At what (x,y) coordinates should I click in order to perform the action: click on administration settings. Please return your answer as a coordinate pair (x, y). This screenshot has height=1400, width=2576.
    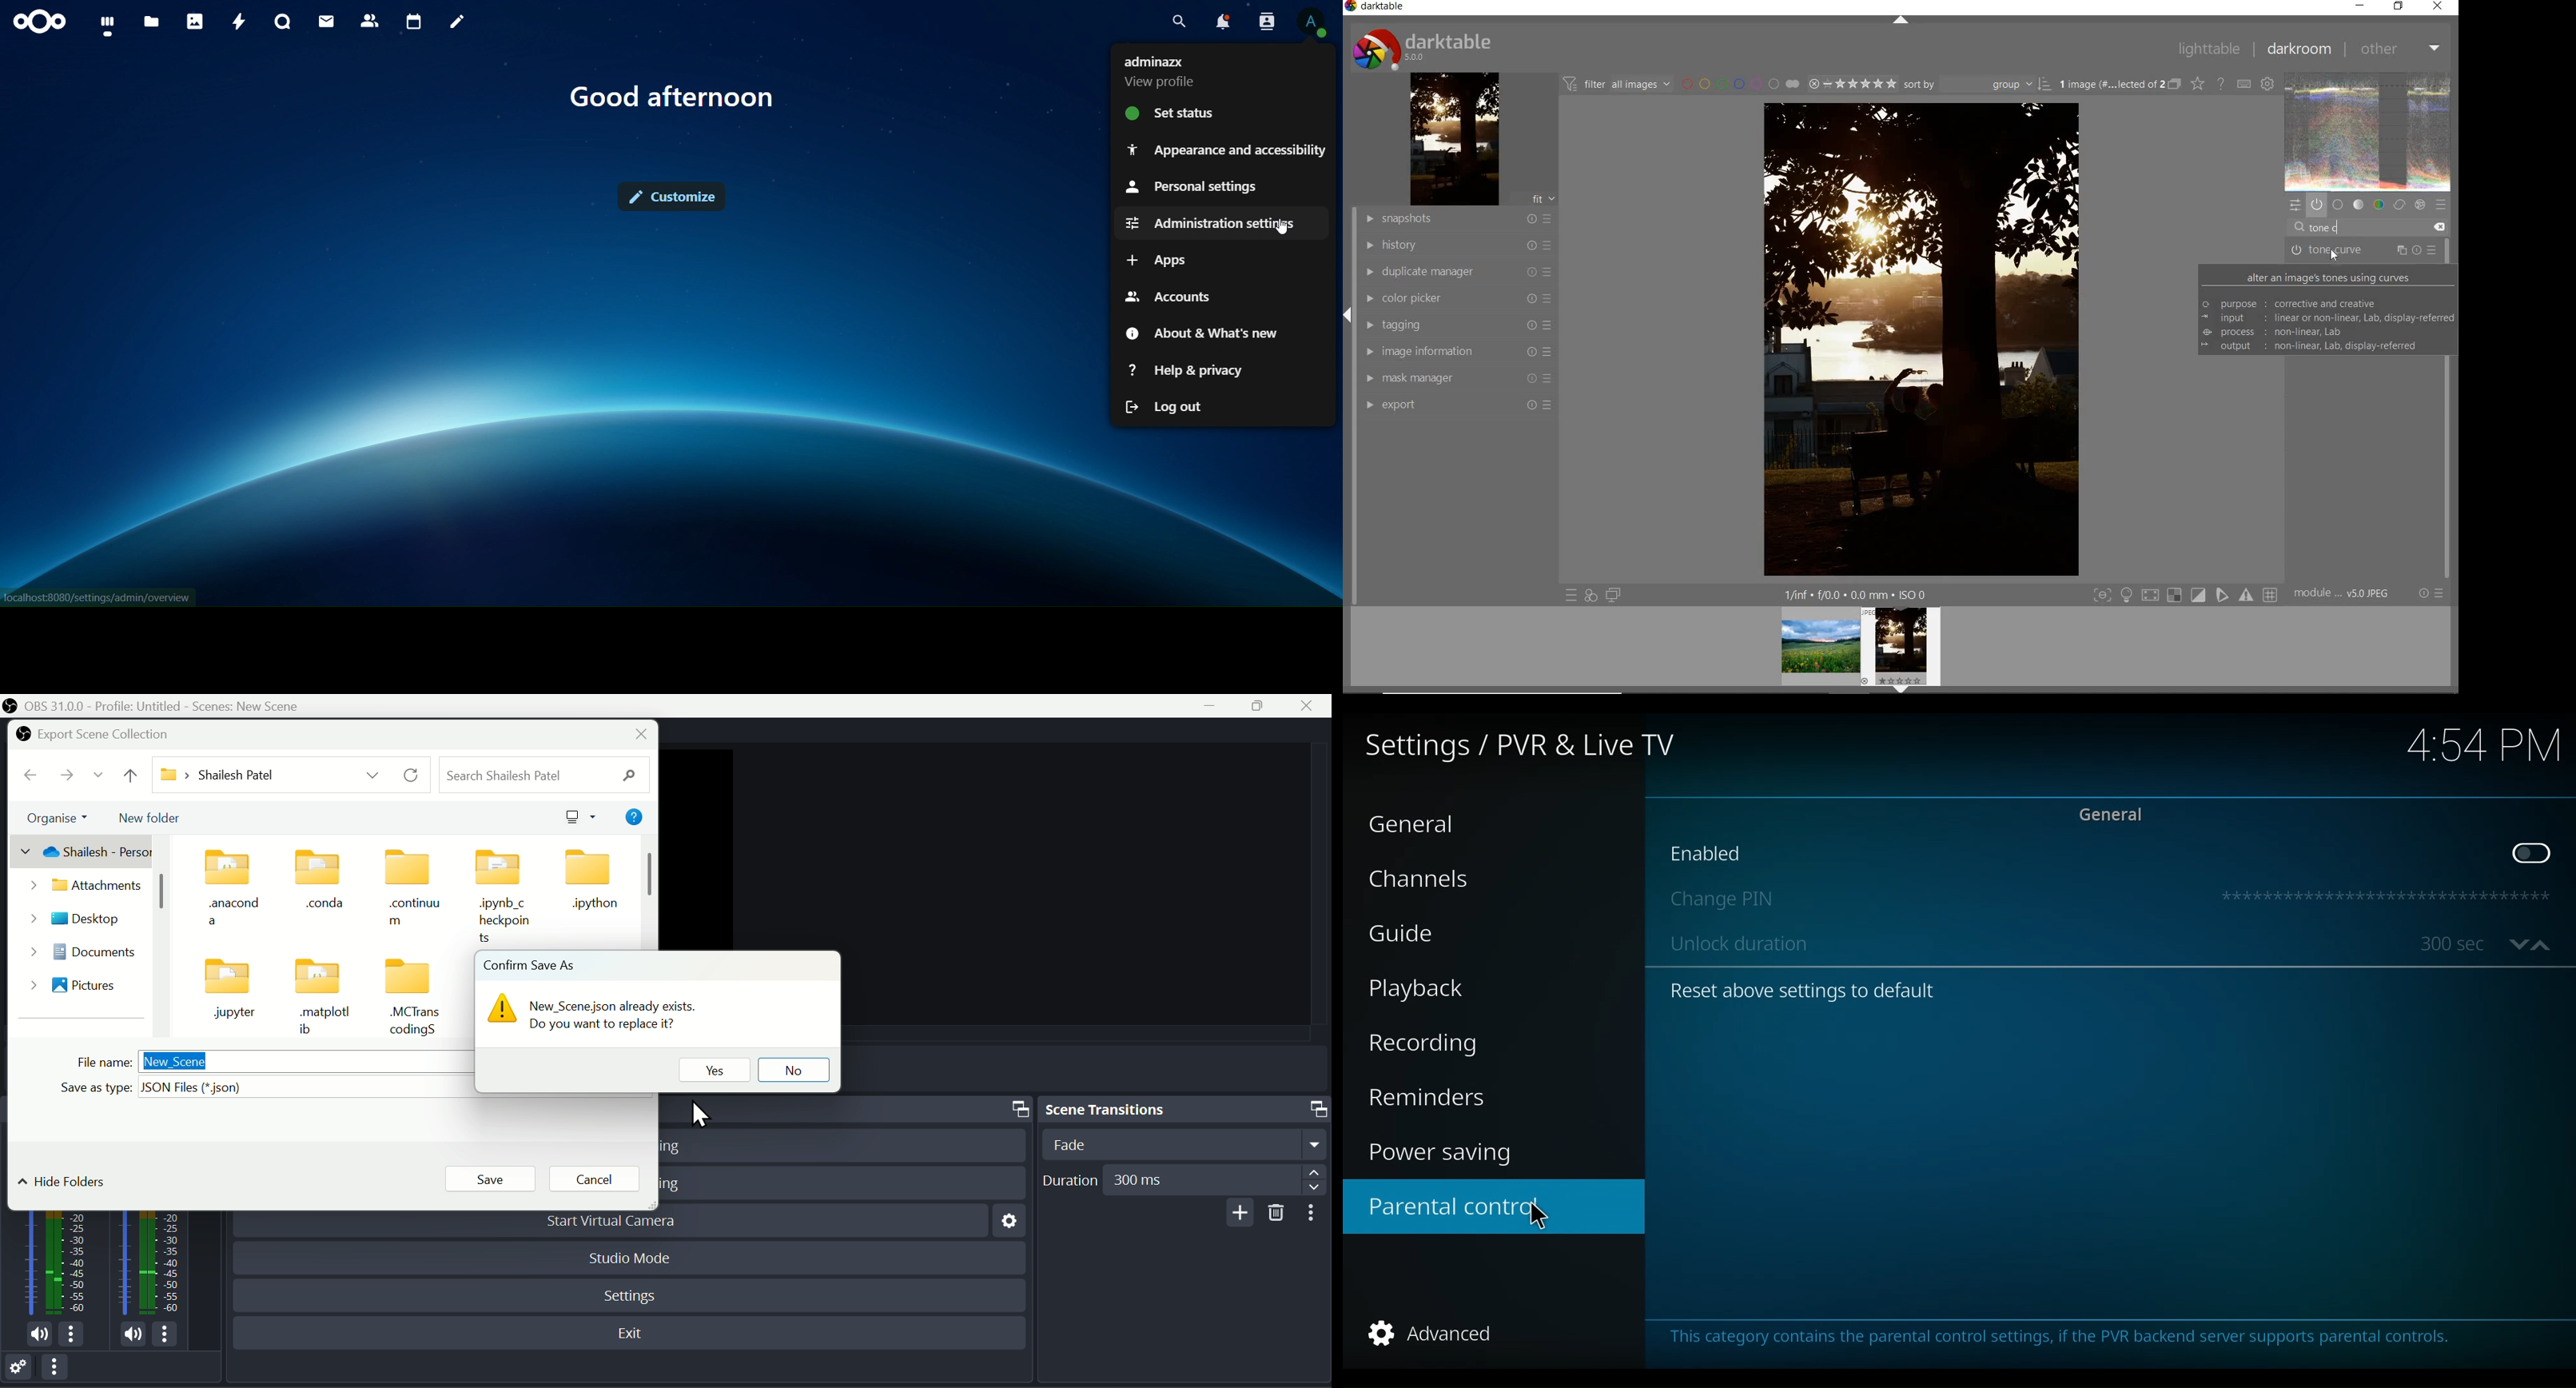
    Looking at the image, I should click on (1205, 224).